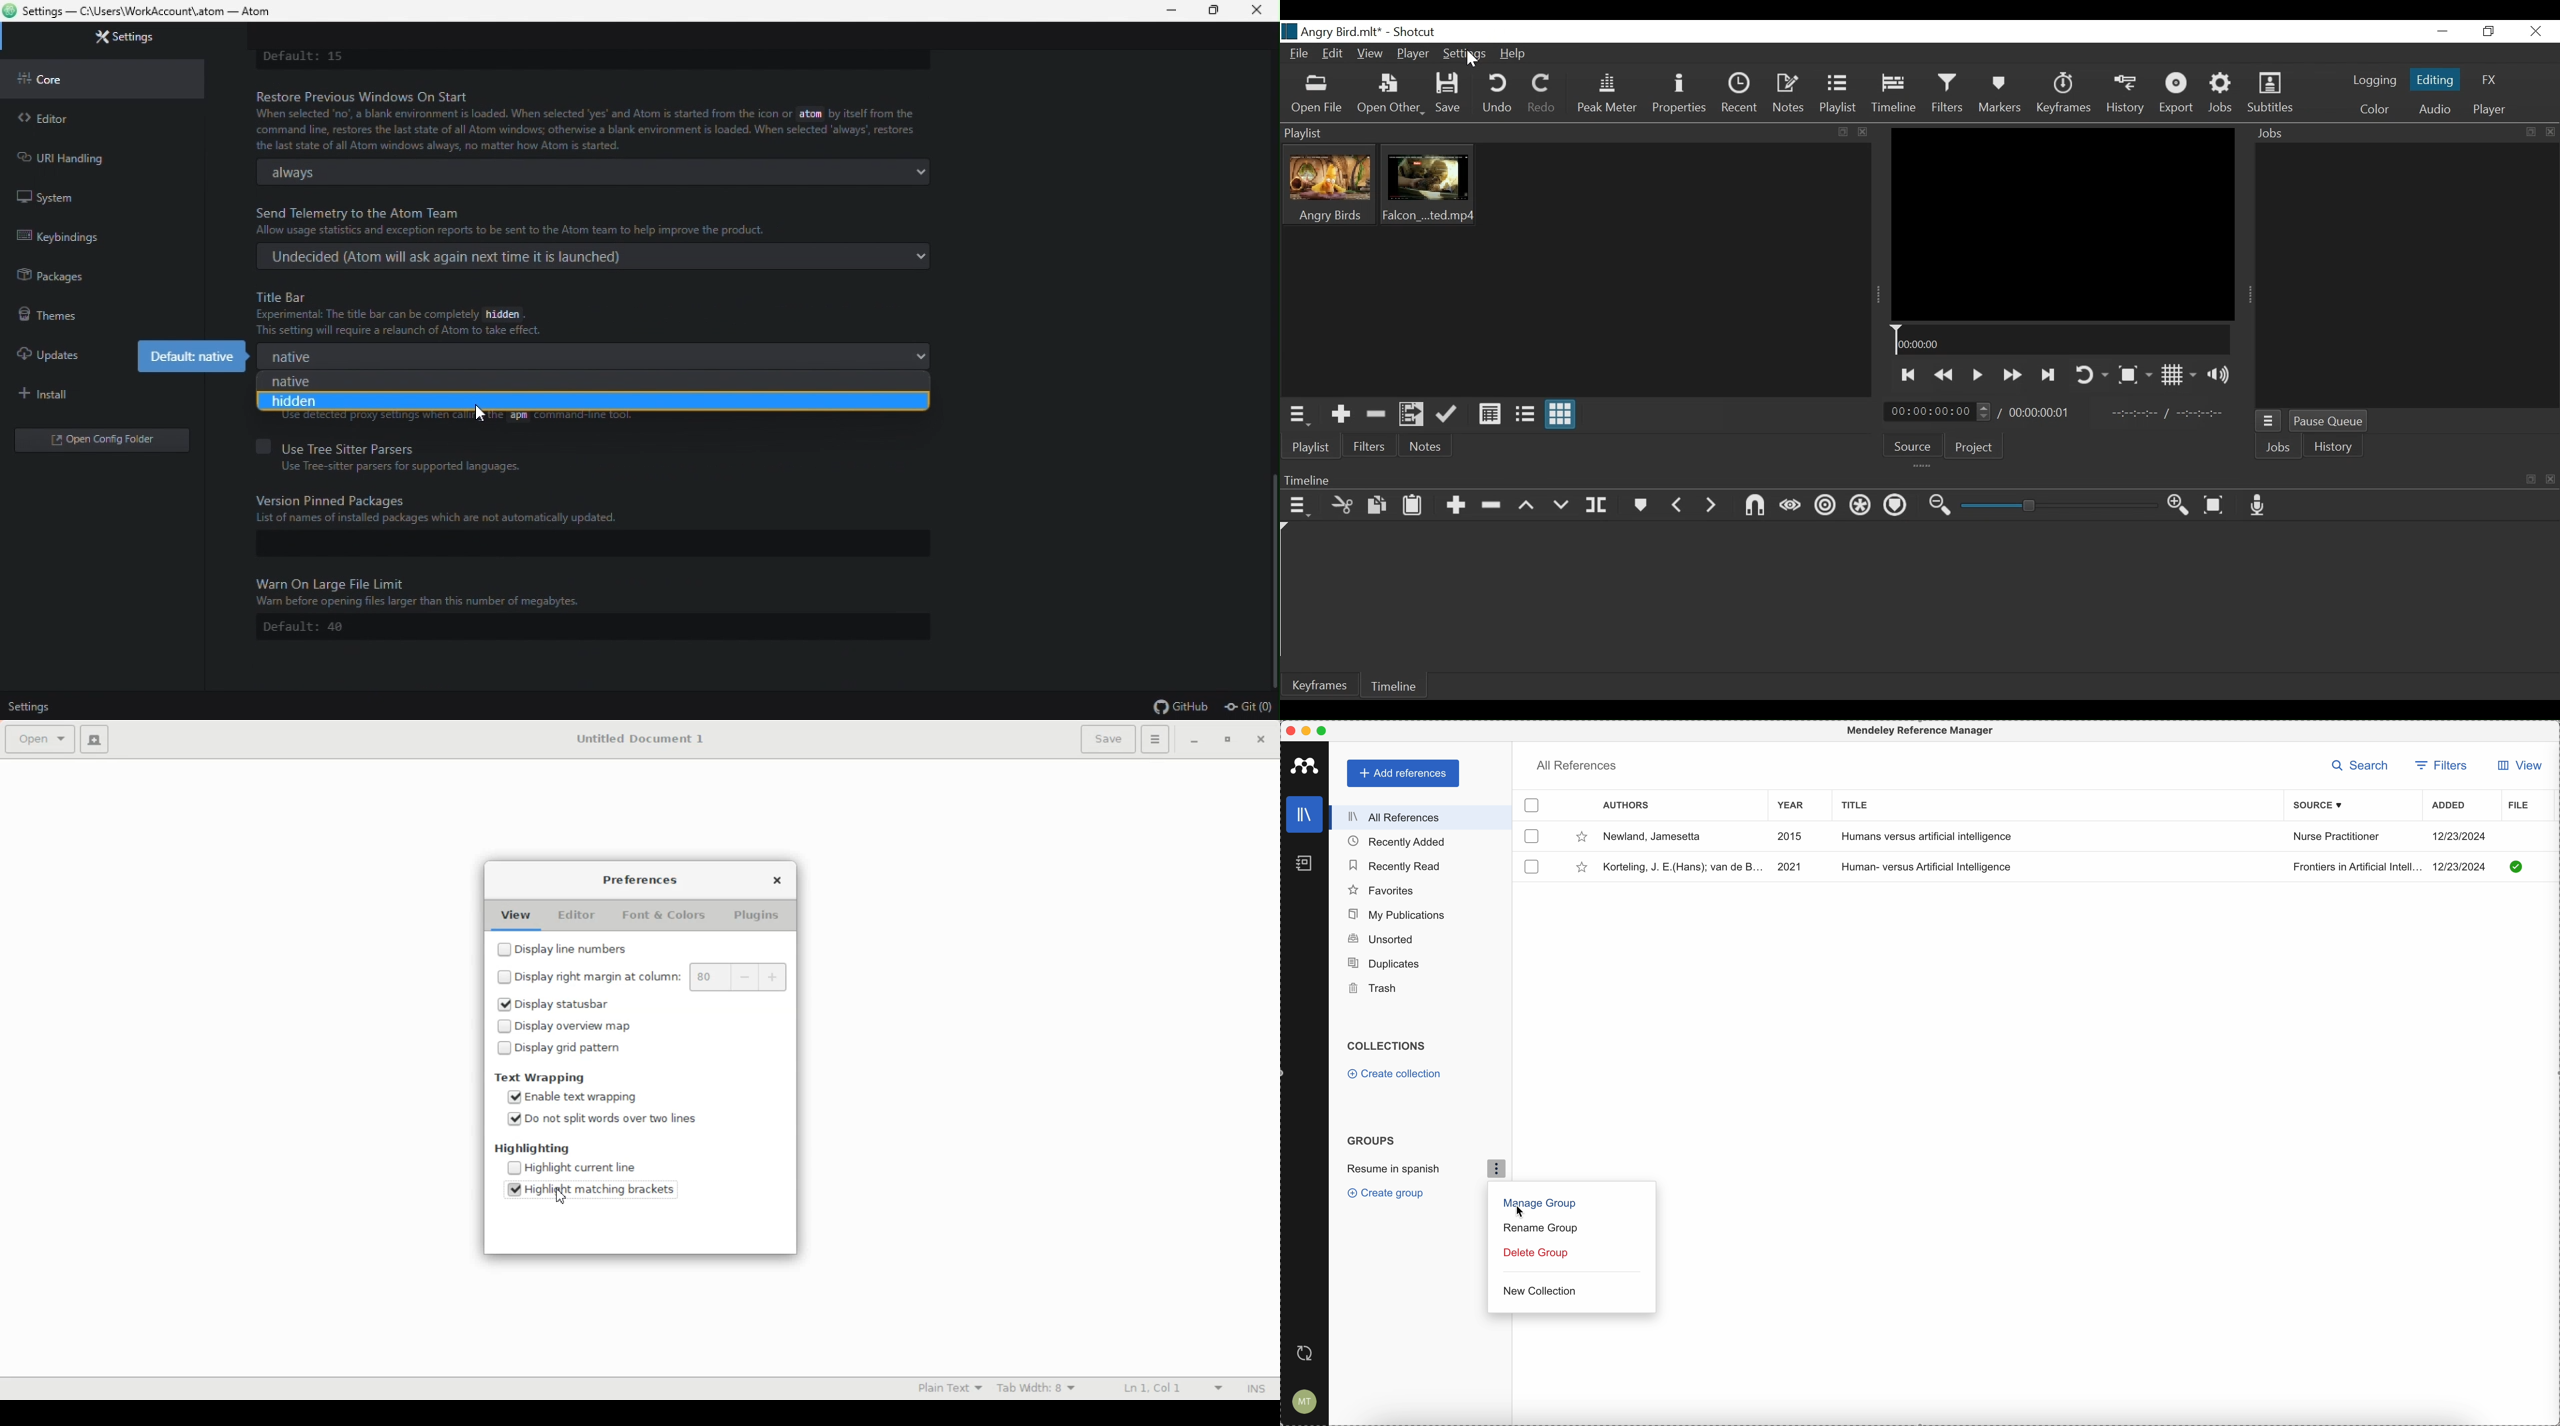 This screenshot has height=1428, width=2576. What do you see at coordinates (2133, 375) in the screenshot?
I see `Toggle Zoom` at bounding box center [2133, 375].